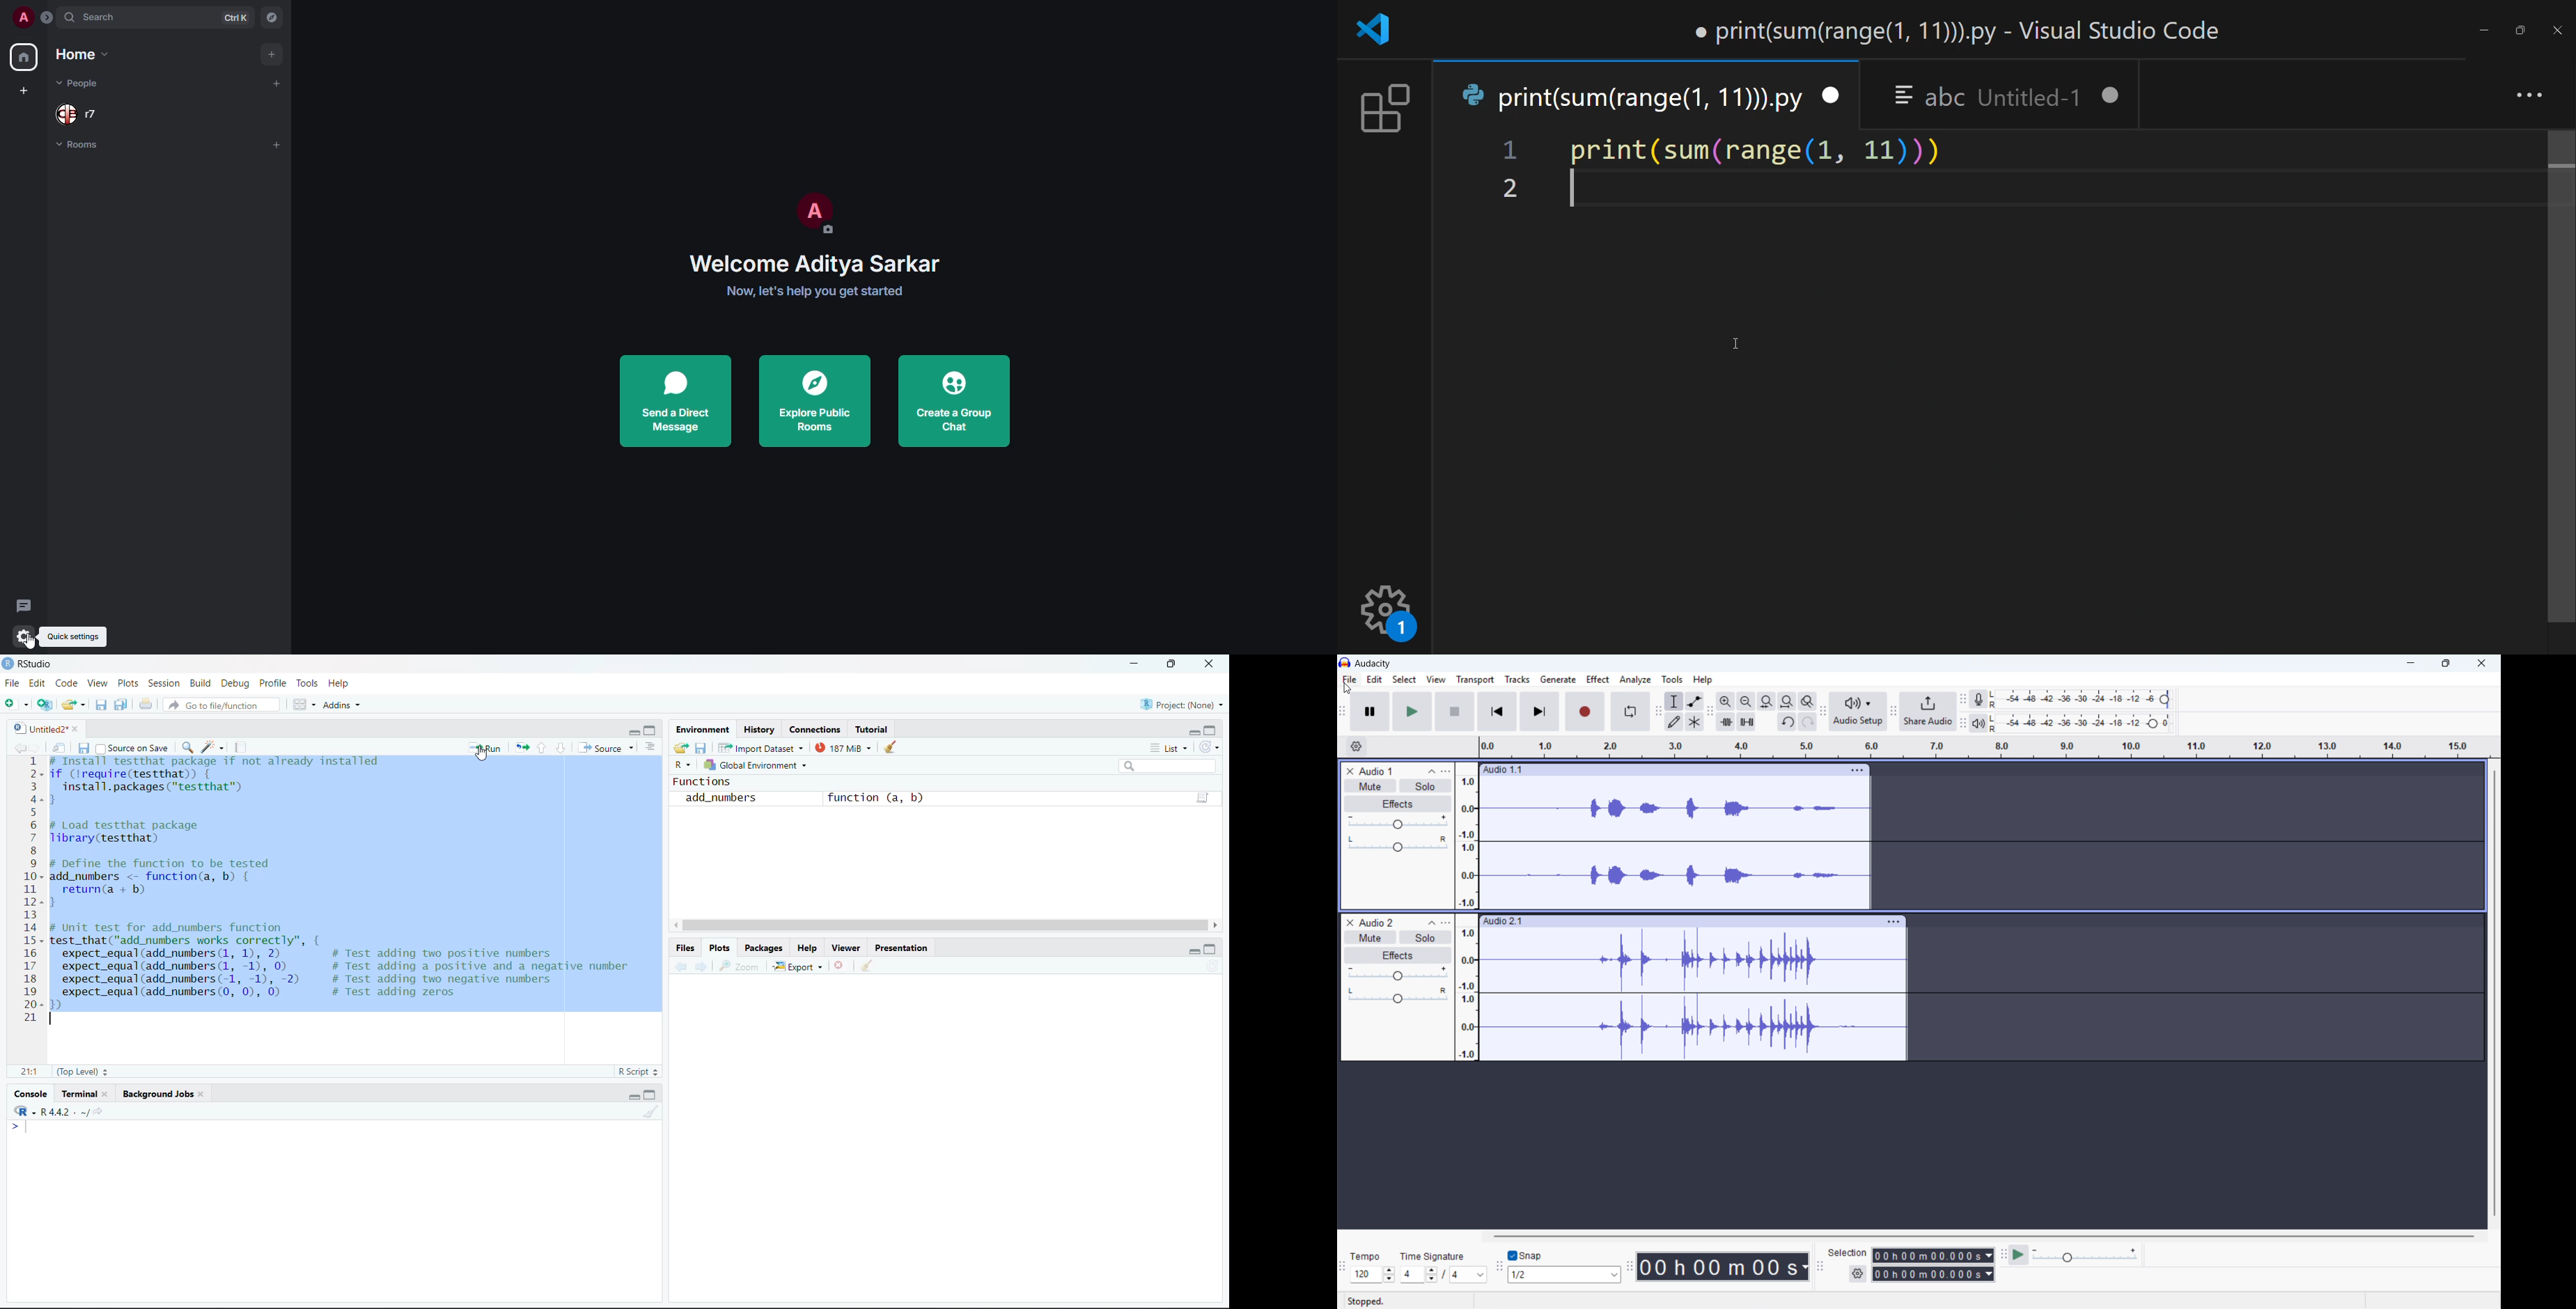 This screenshot has height=1316, width=2576. Describe the element at coordinates (1677, 921) in the screenshot. I see `click to drag` at that location.